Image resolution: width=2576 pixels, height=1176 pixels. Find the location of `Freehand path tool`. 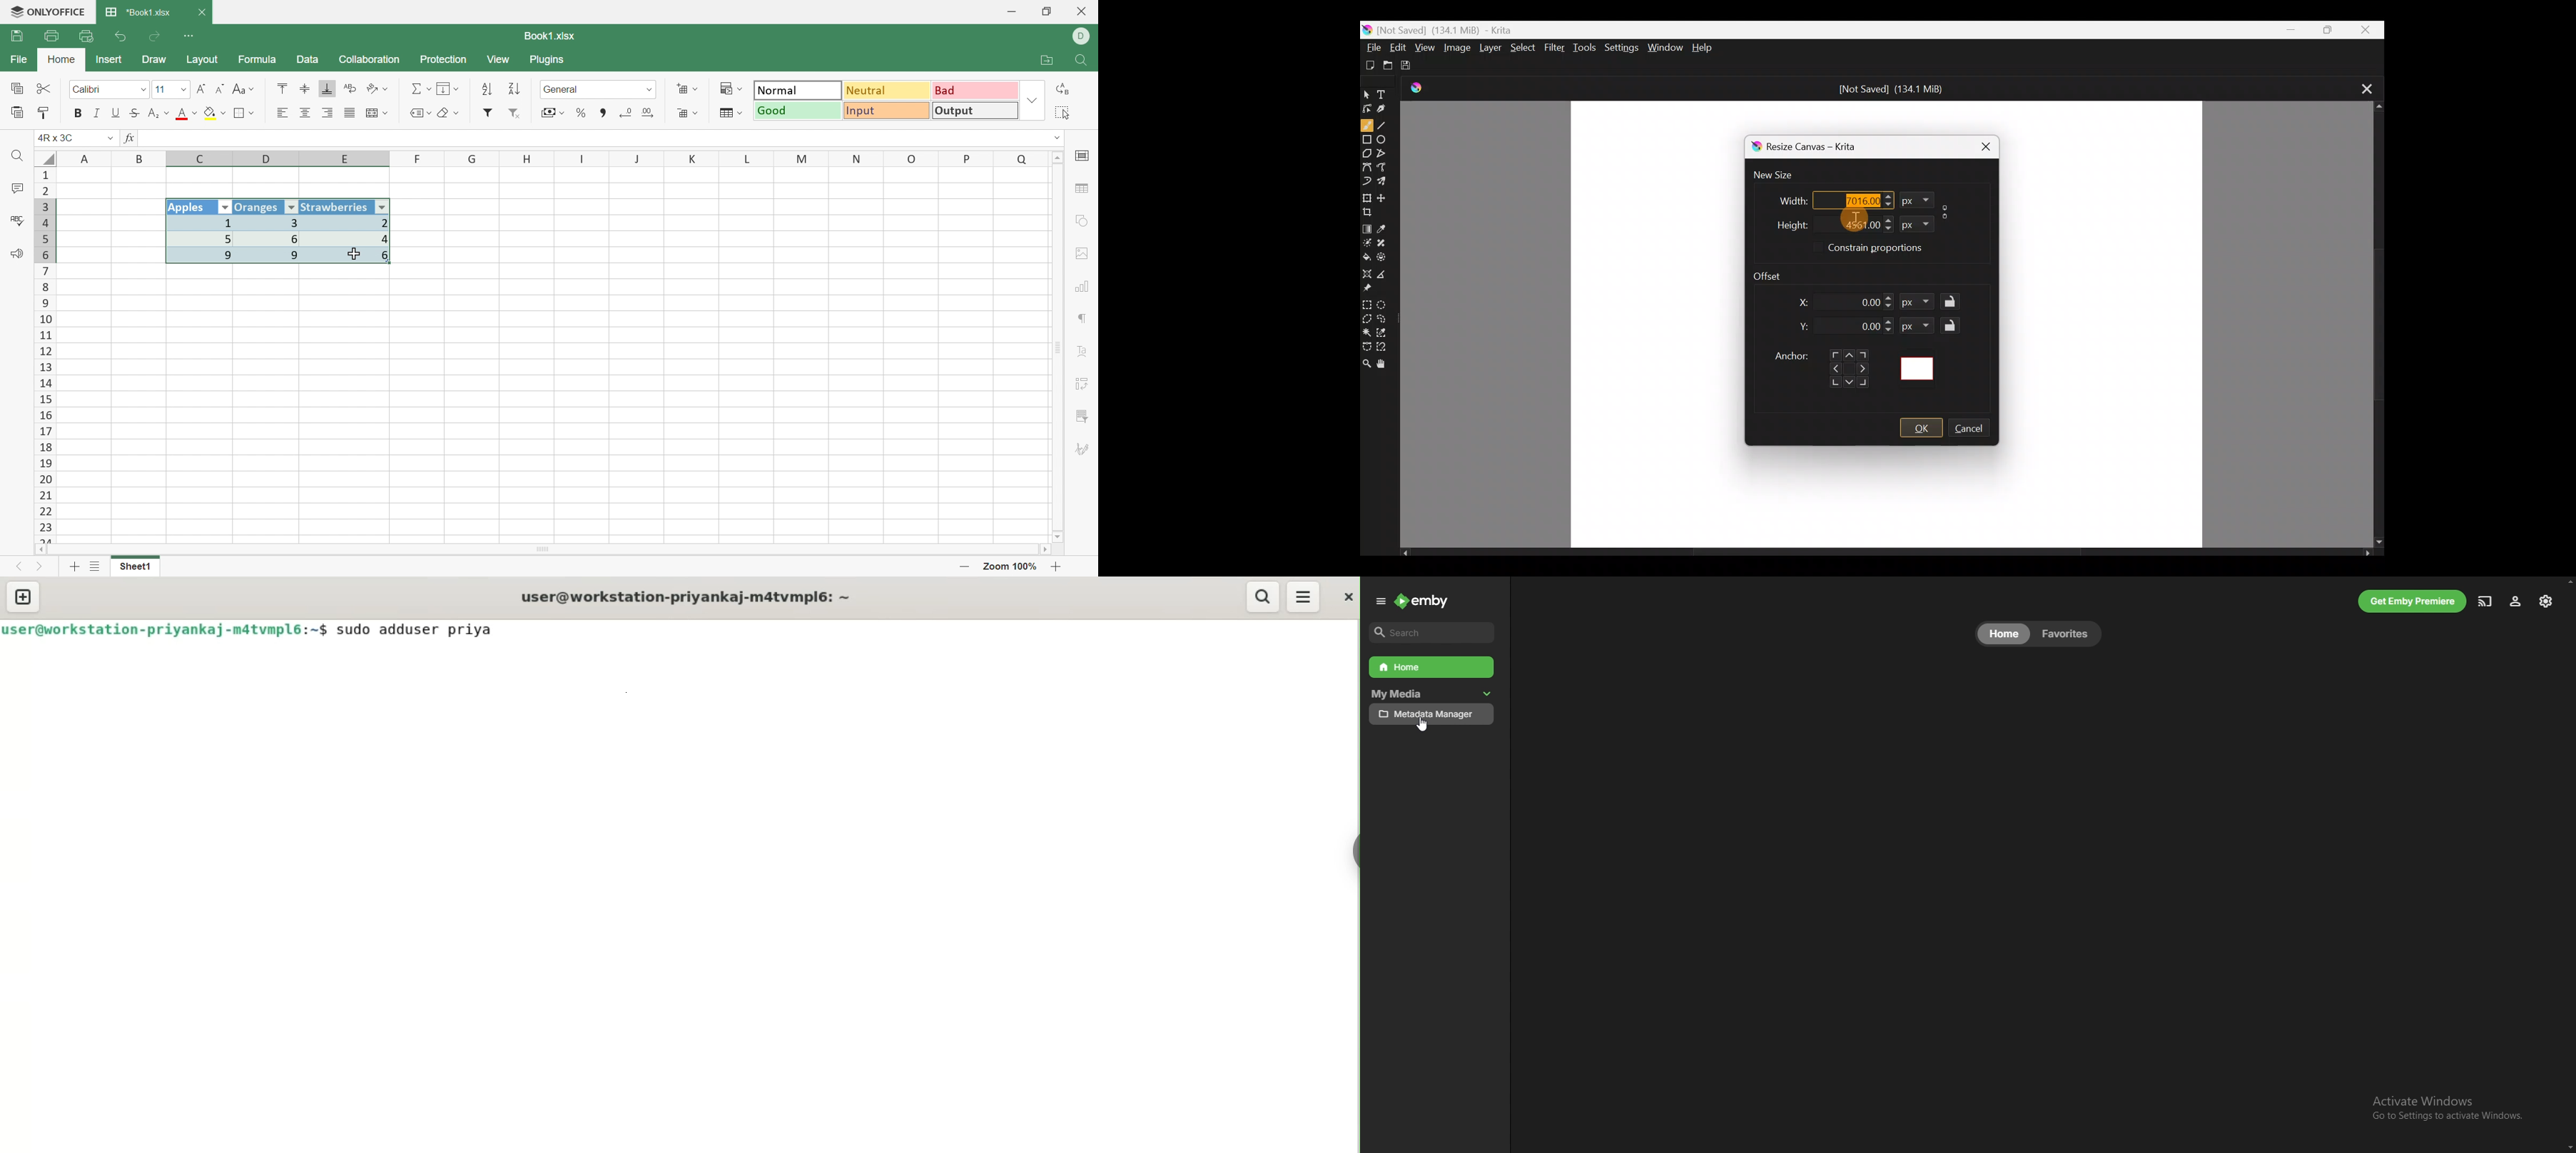

Freehand path tool is located at coordinates (1385, 166).